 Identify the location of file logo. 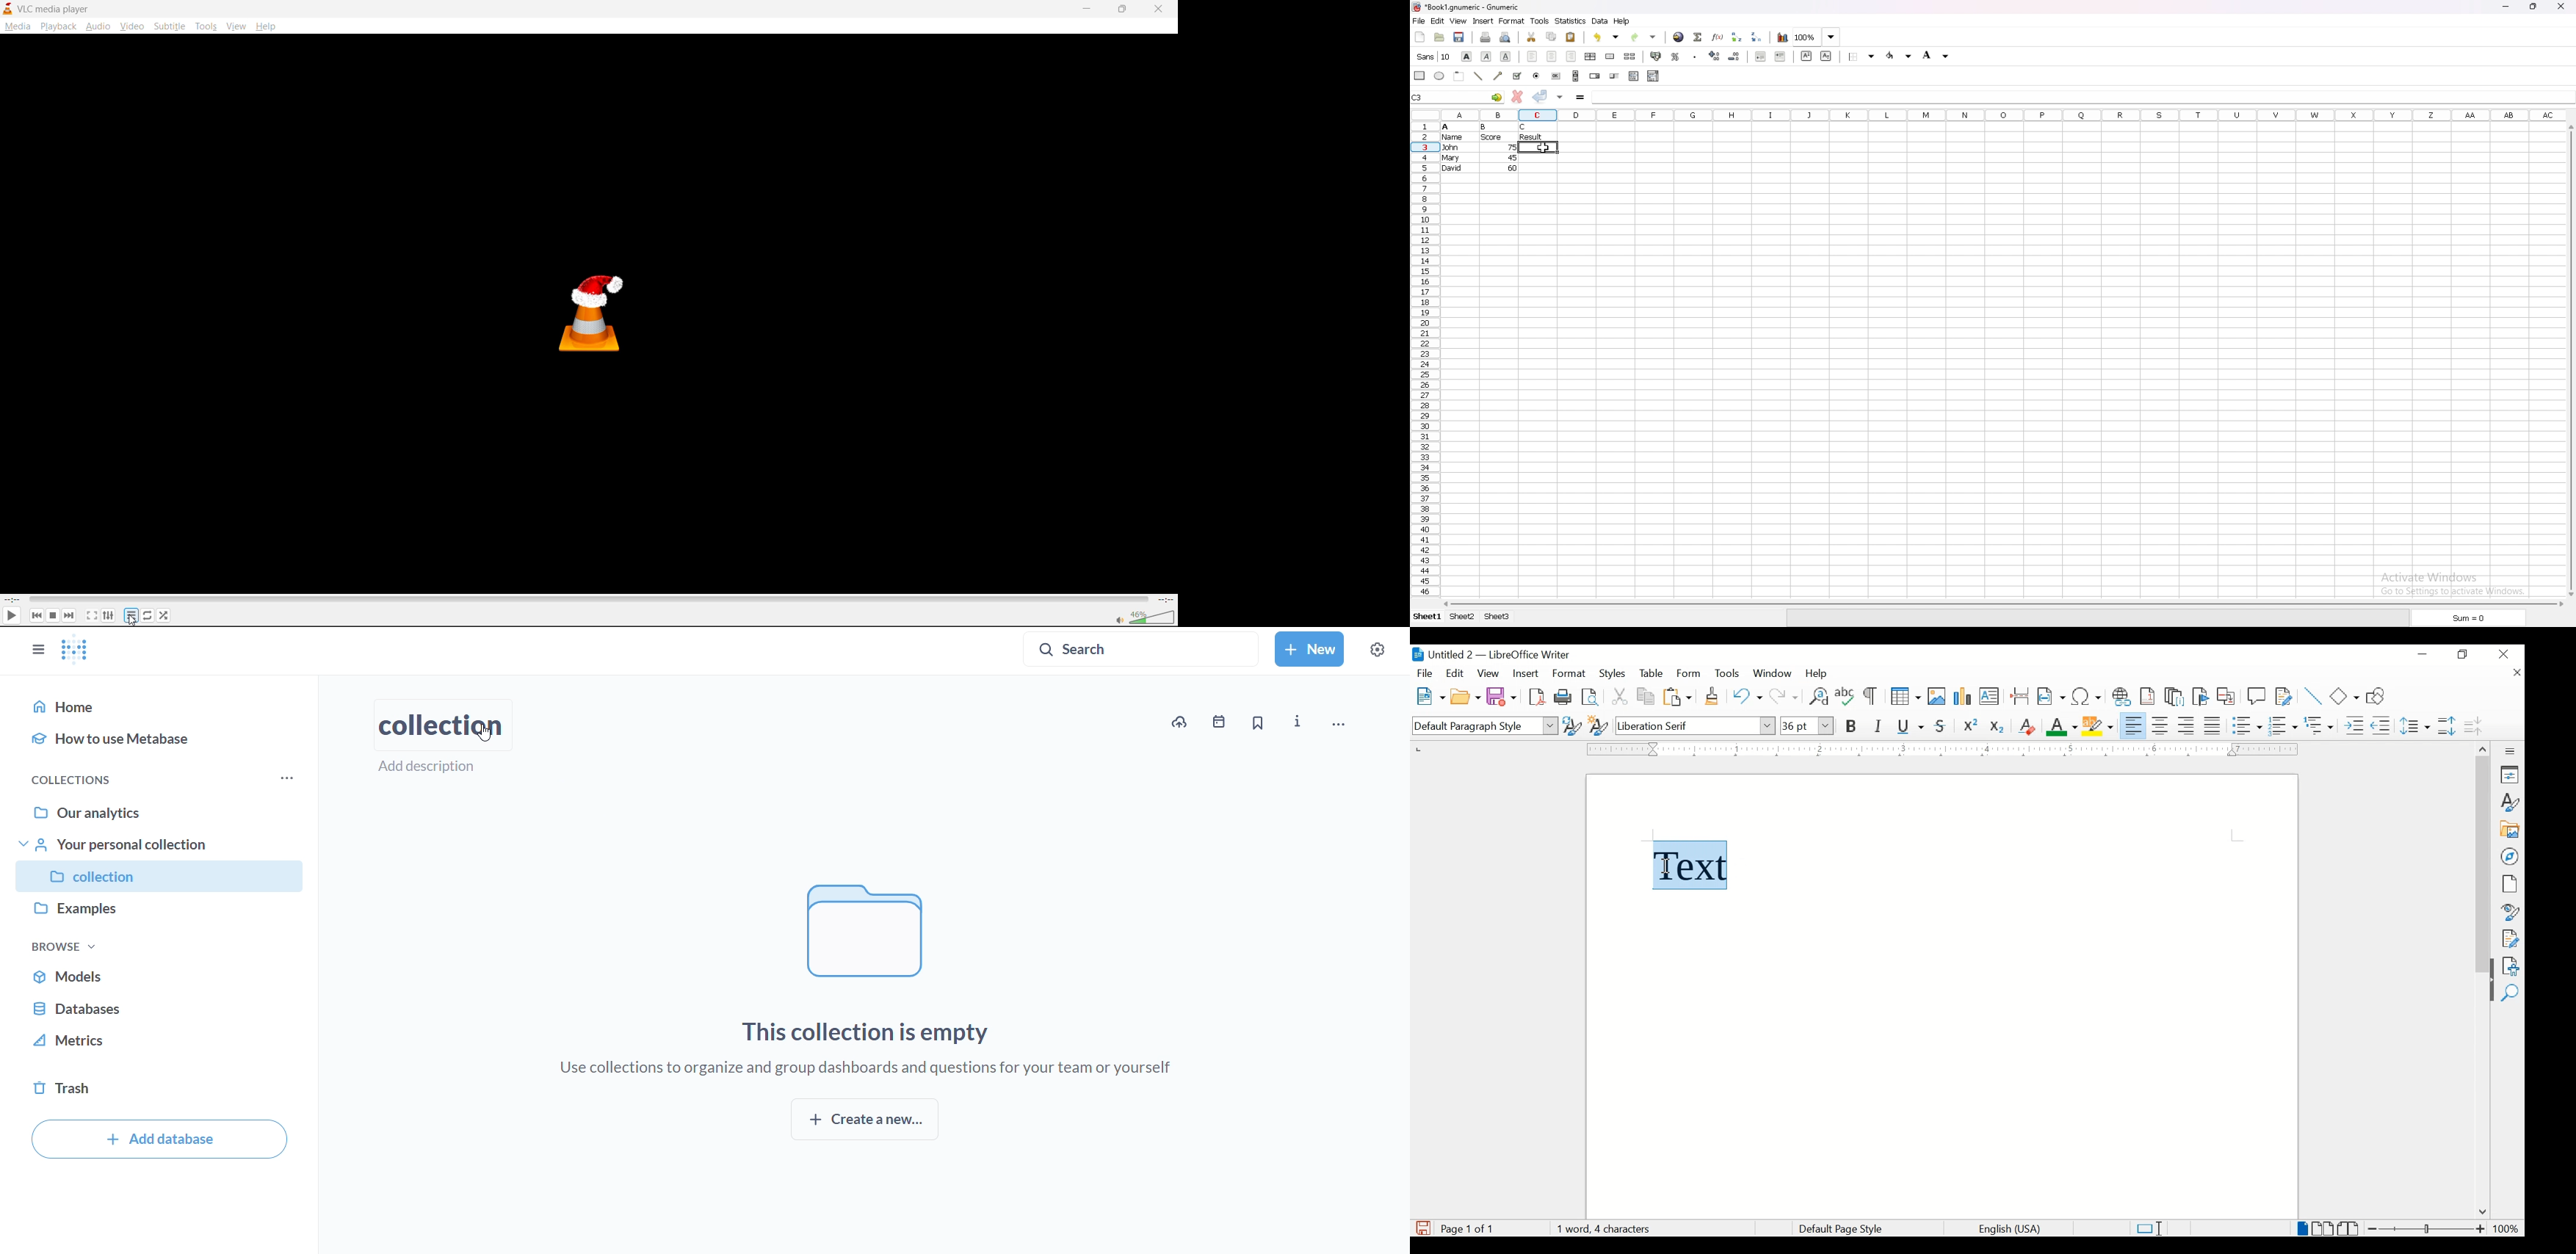
(870, 931).